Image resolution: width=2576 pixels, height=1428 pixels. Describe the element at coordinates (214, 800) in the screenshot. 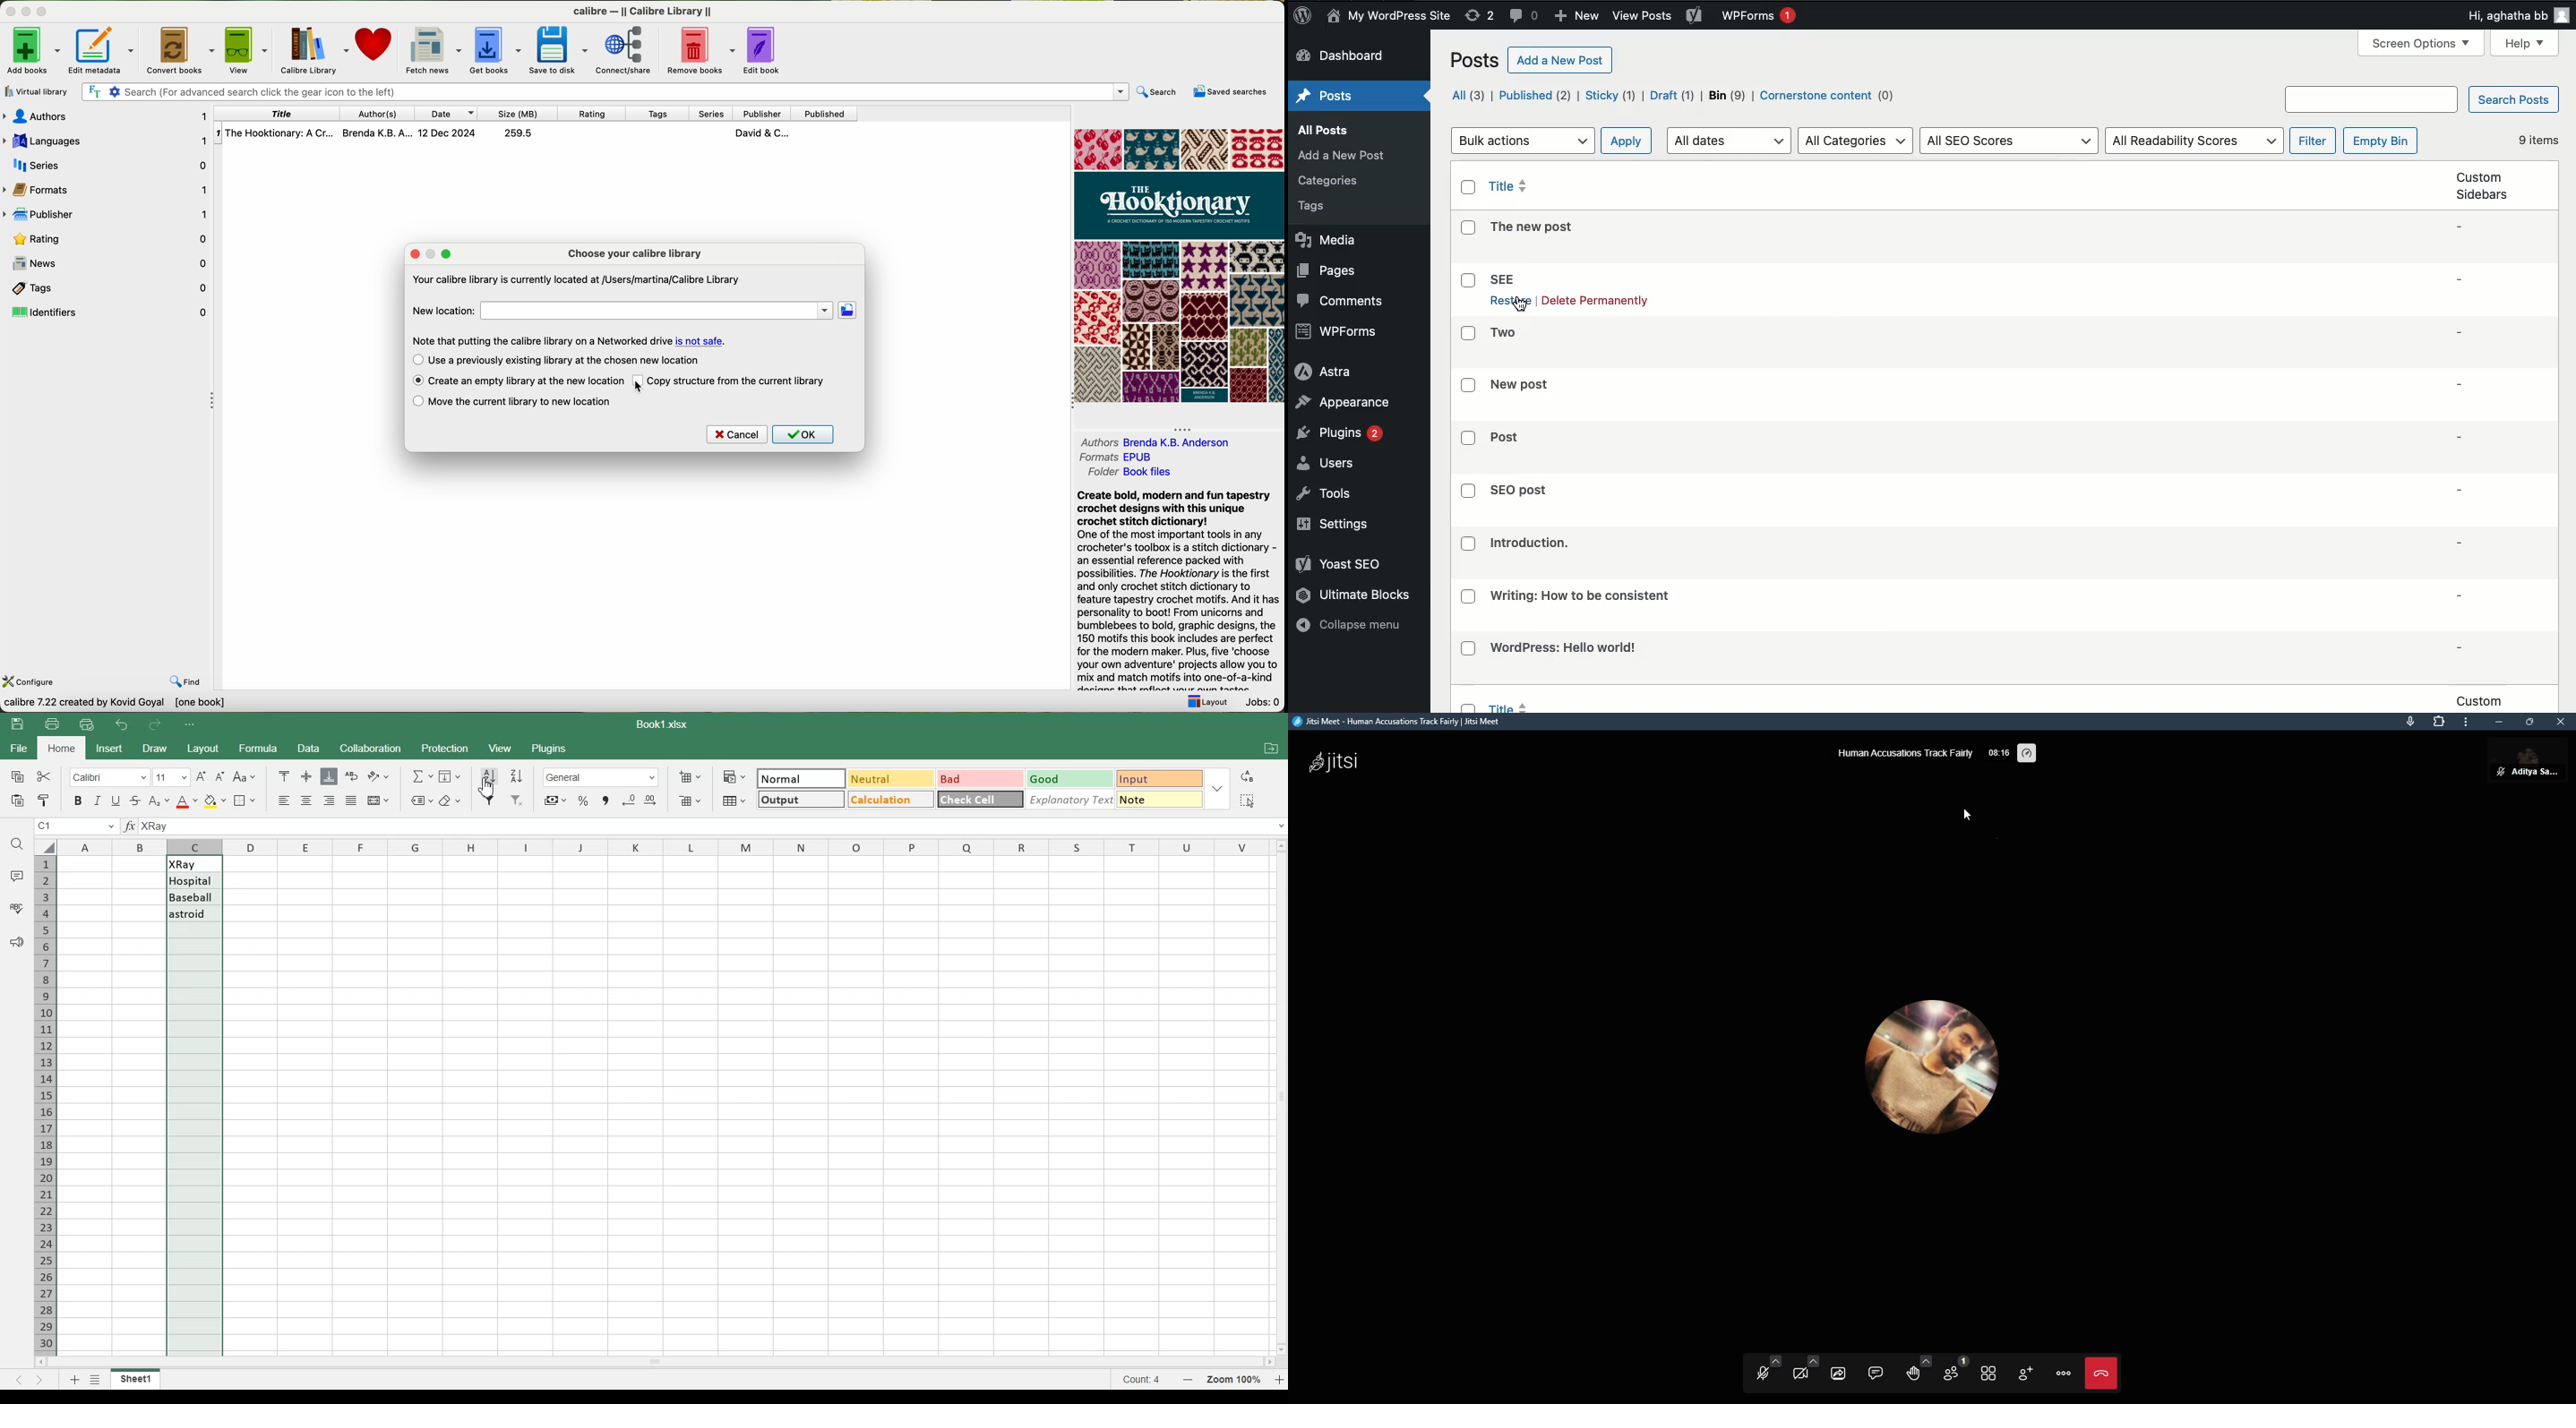

I see `Fill Color` at that location.